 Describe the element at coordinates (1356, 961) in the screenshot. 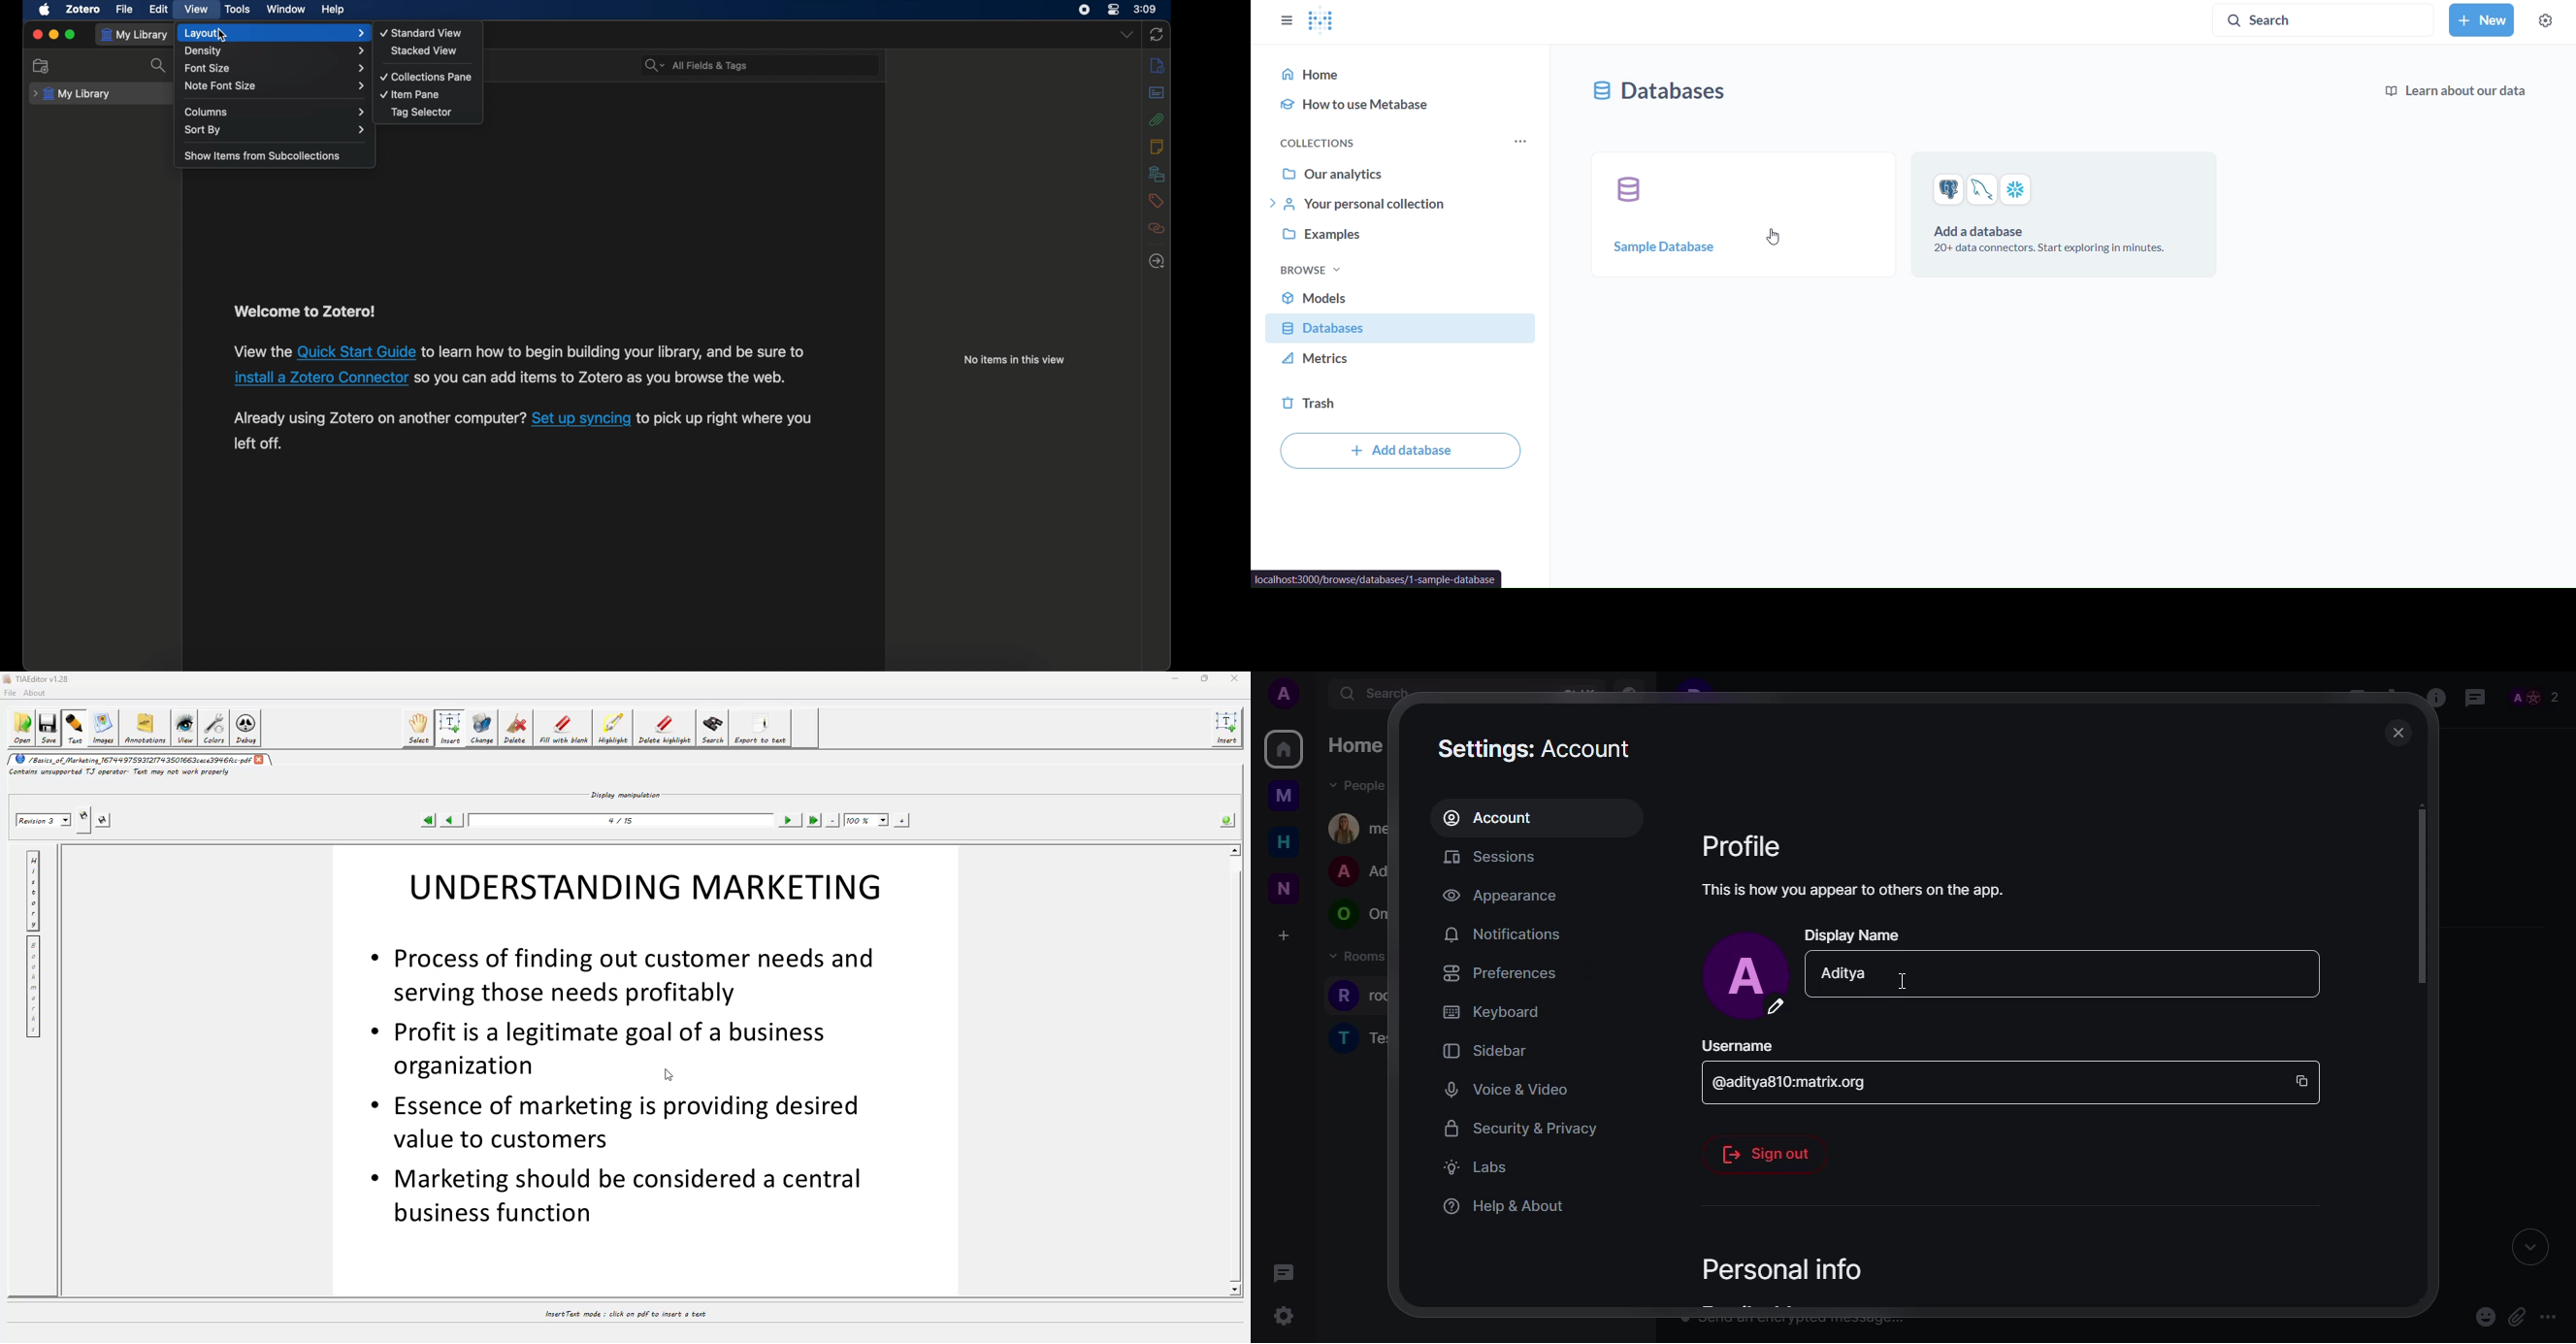

I see `rooms` at that location.